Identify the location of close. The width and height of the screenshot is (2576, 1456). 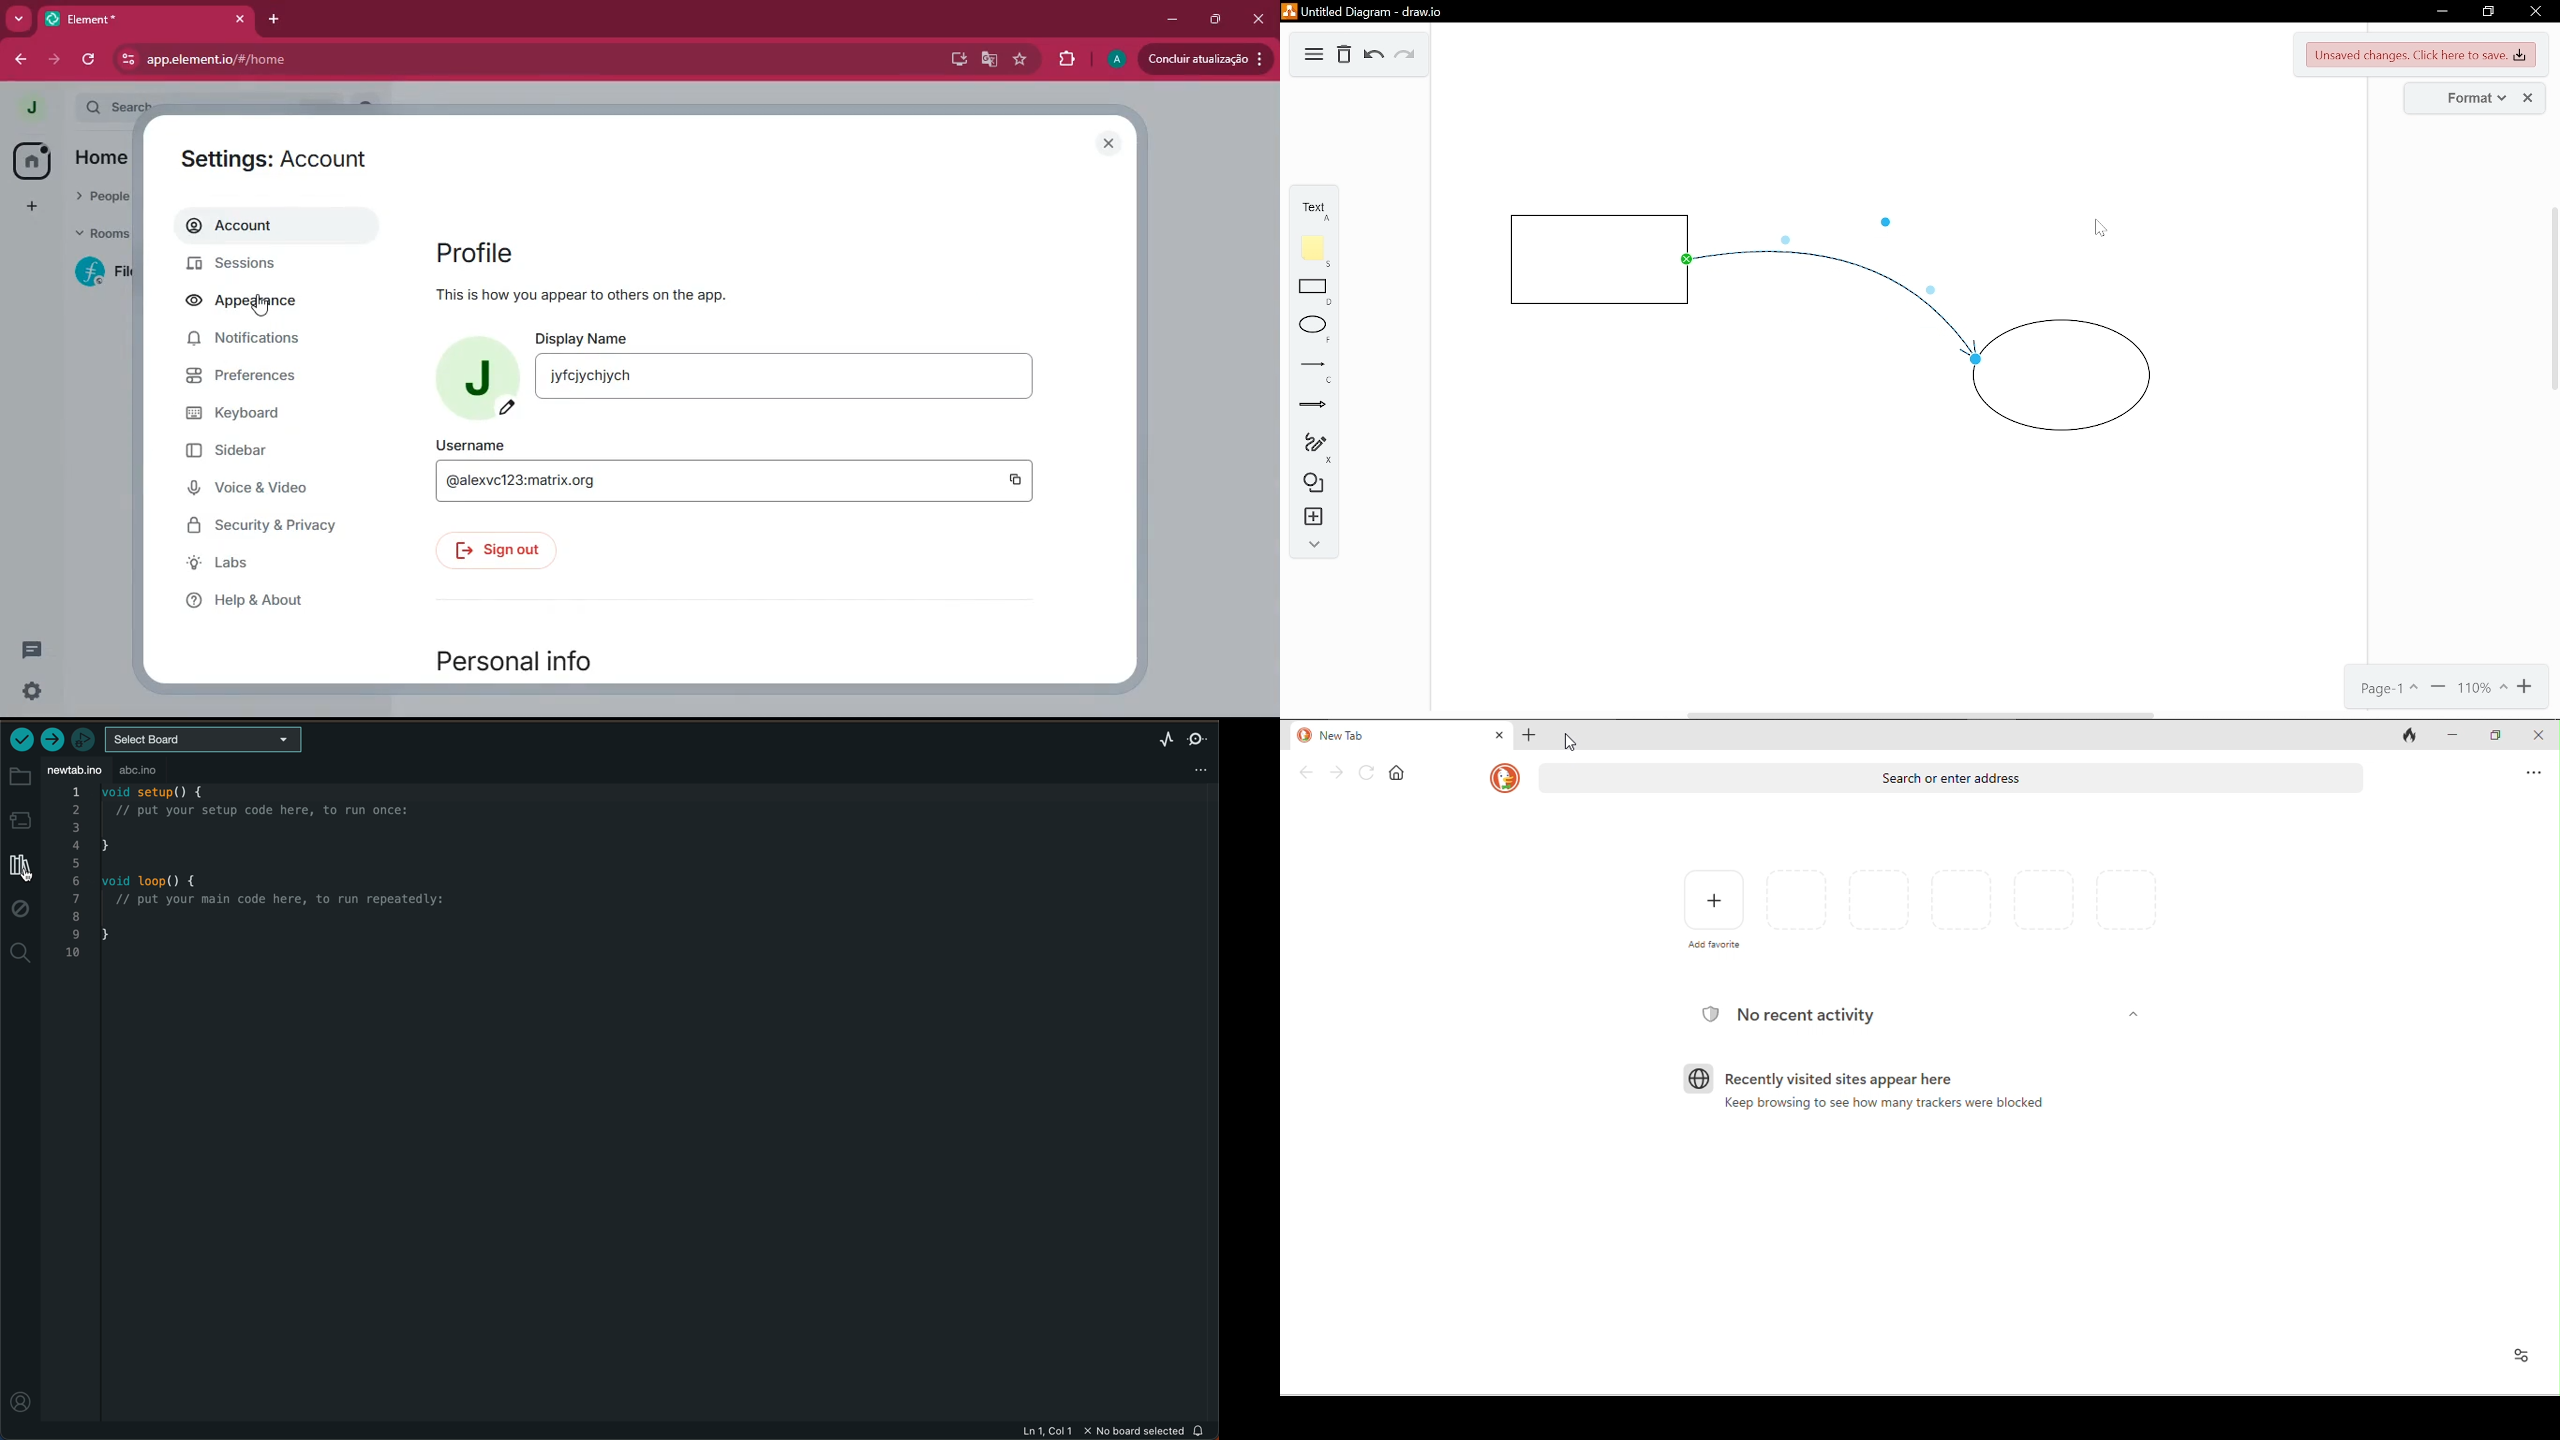
(1260, 21).